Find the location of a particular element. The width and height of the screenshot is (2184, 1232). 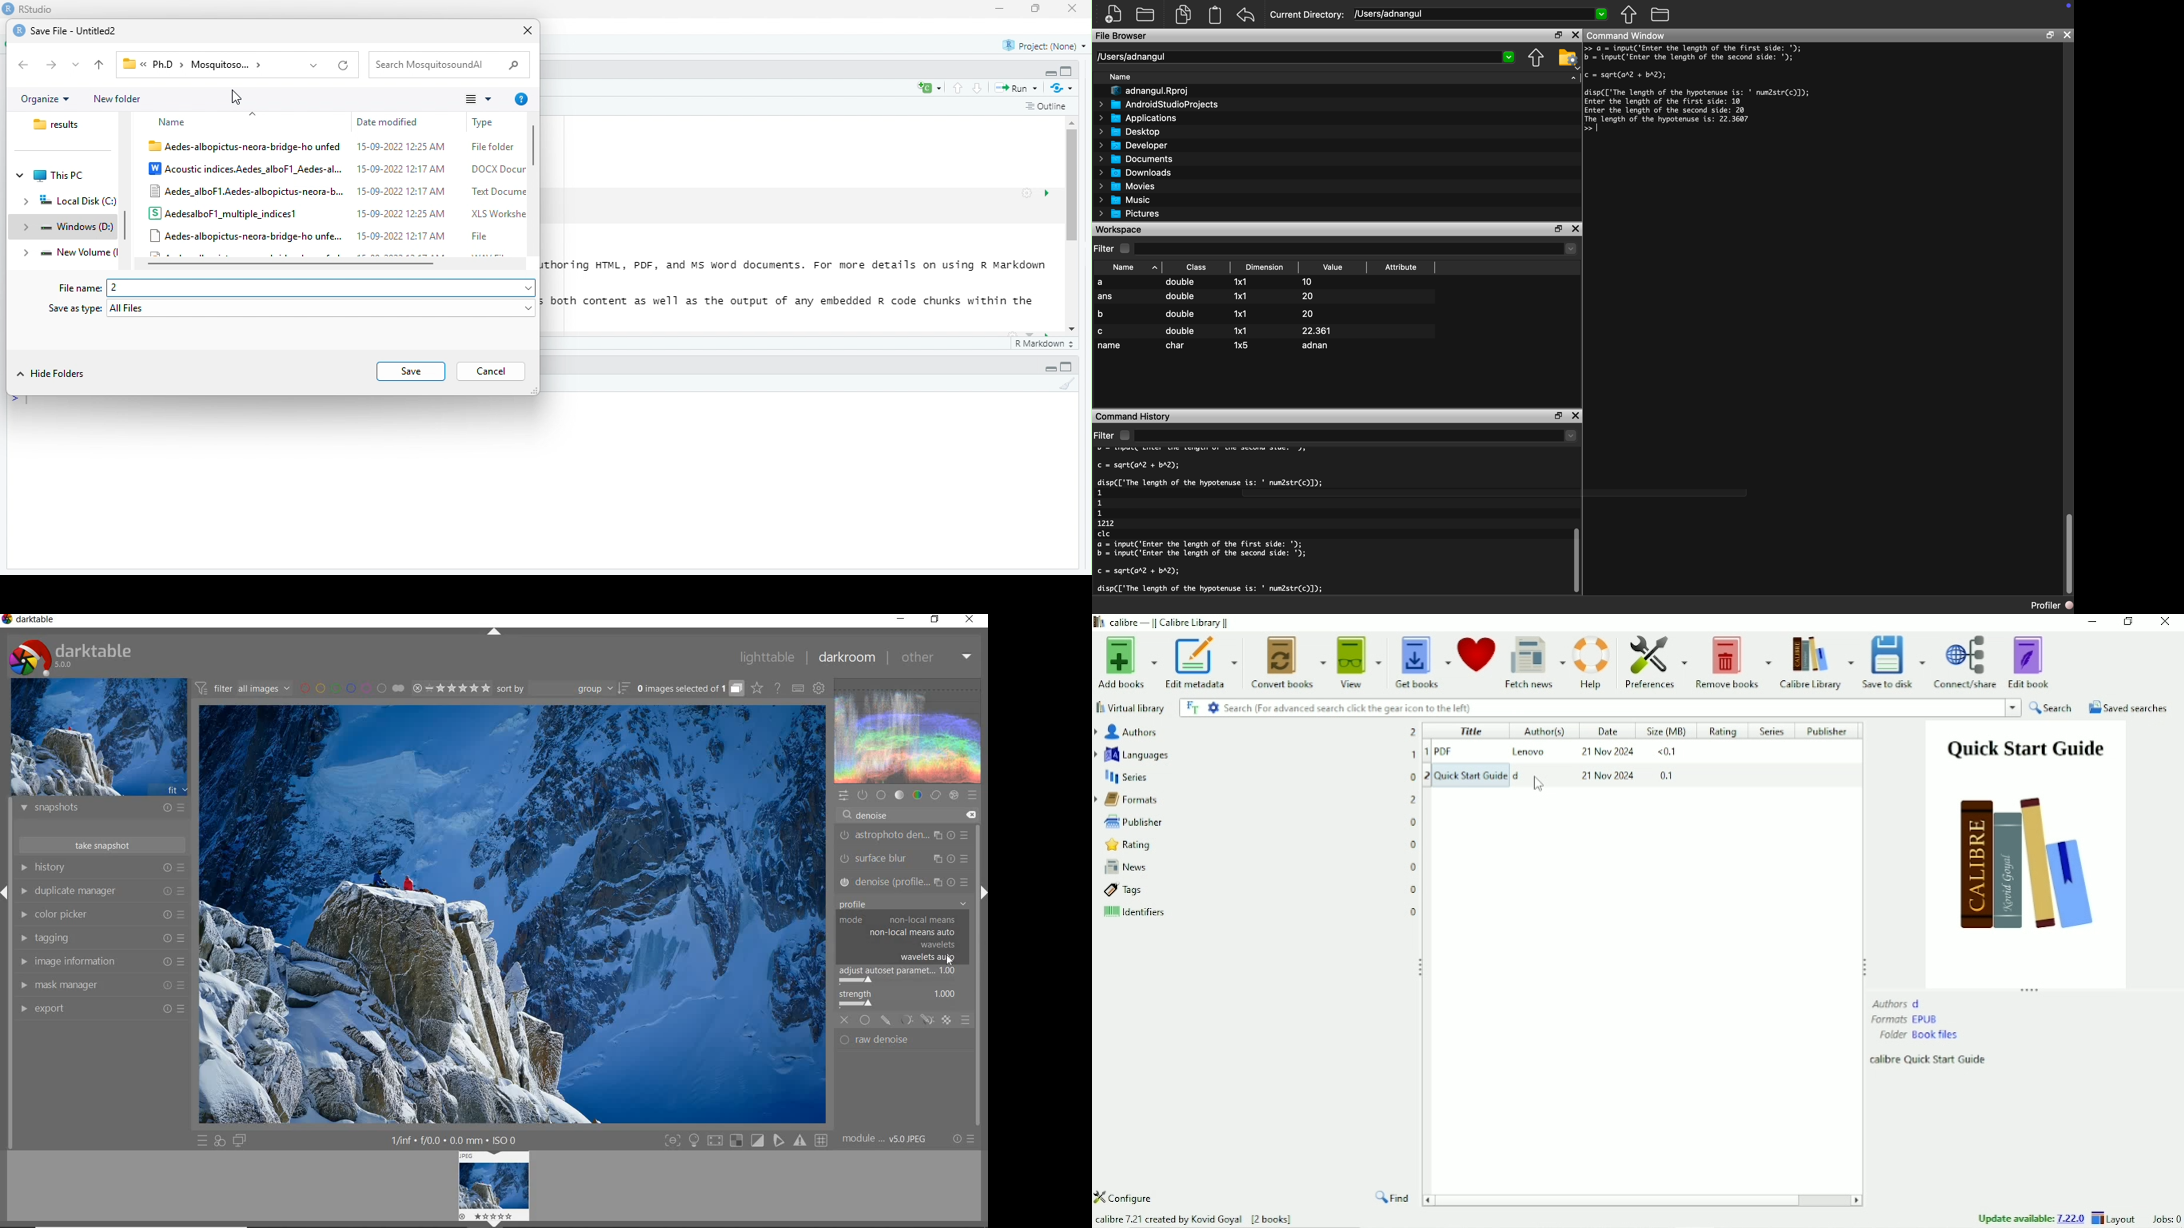

21 Nov 2024 is located at coordinates (1607, 753).